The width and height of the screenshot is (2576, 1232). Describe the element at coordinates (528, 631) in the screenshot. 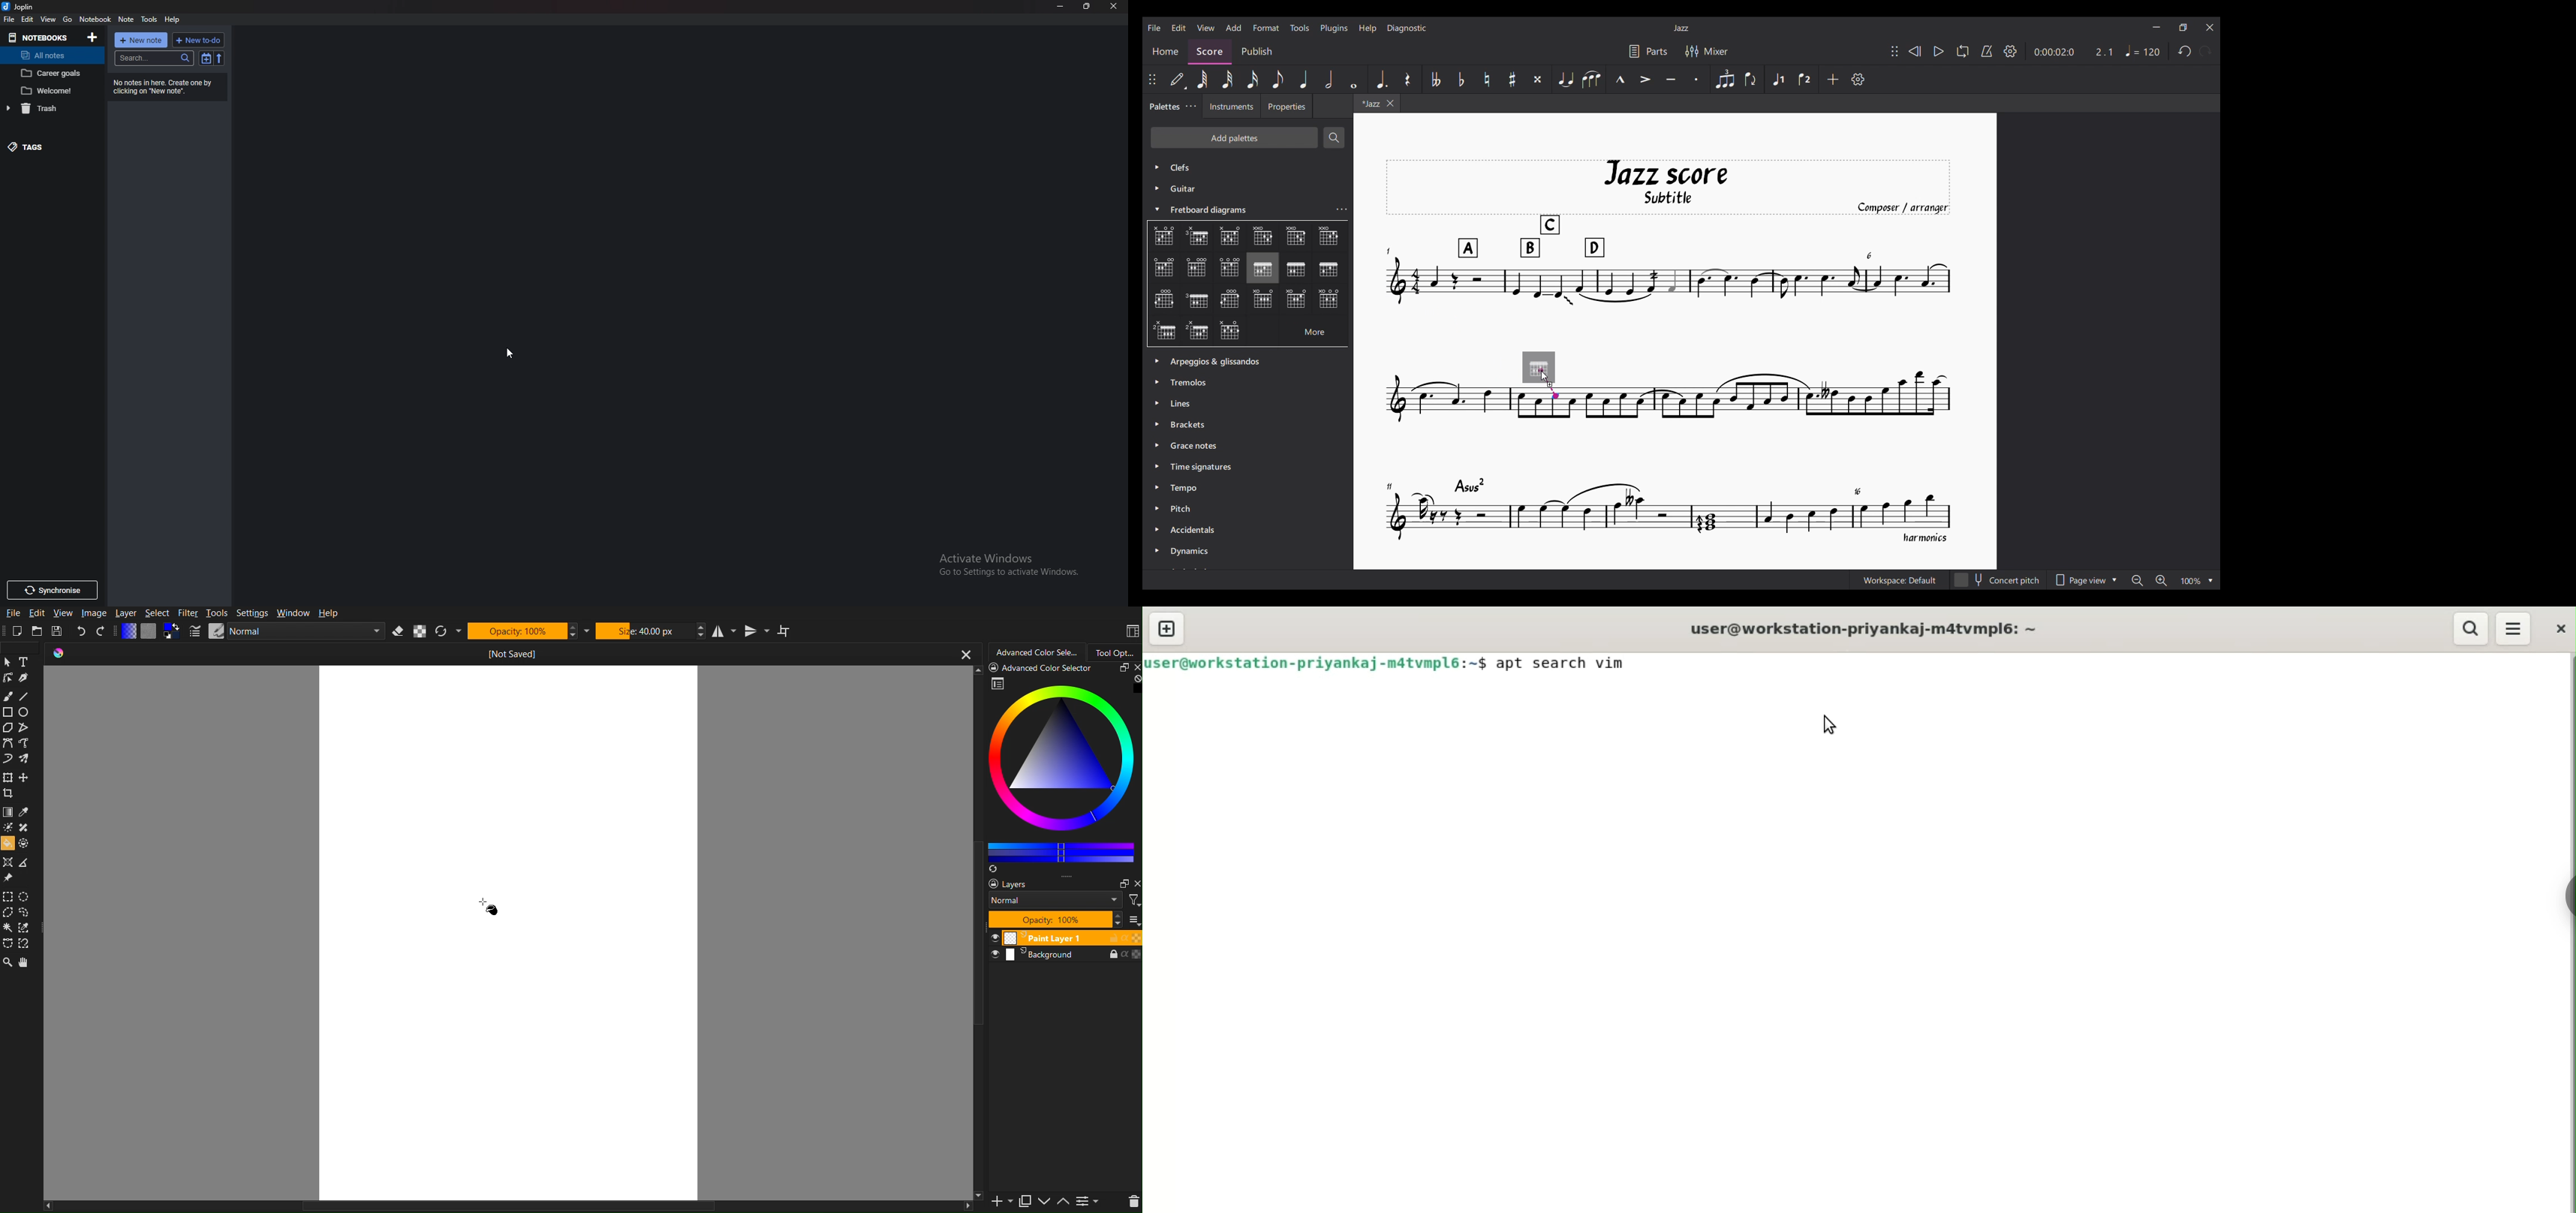

I see `Opacity 100%` at that location.